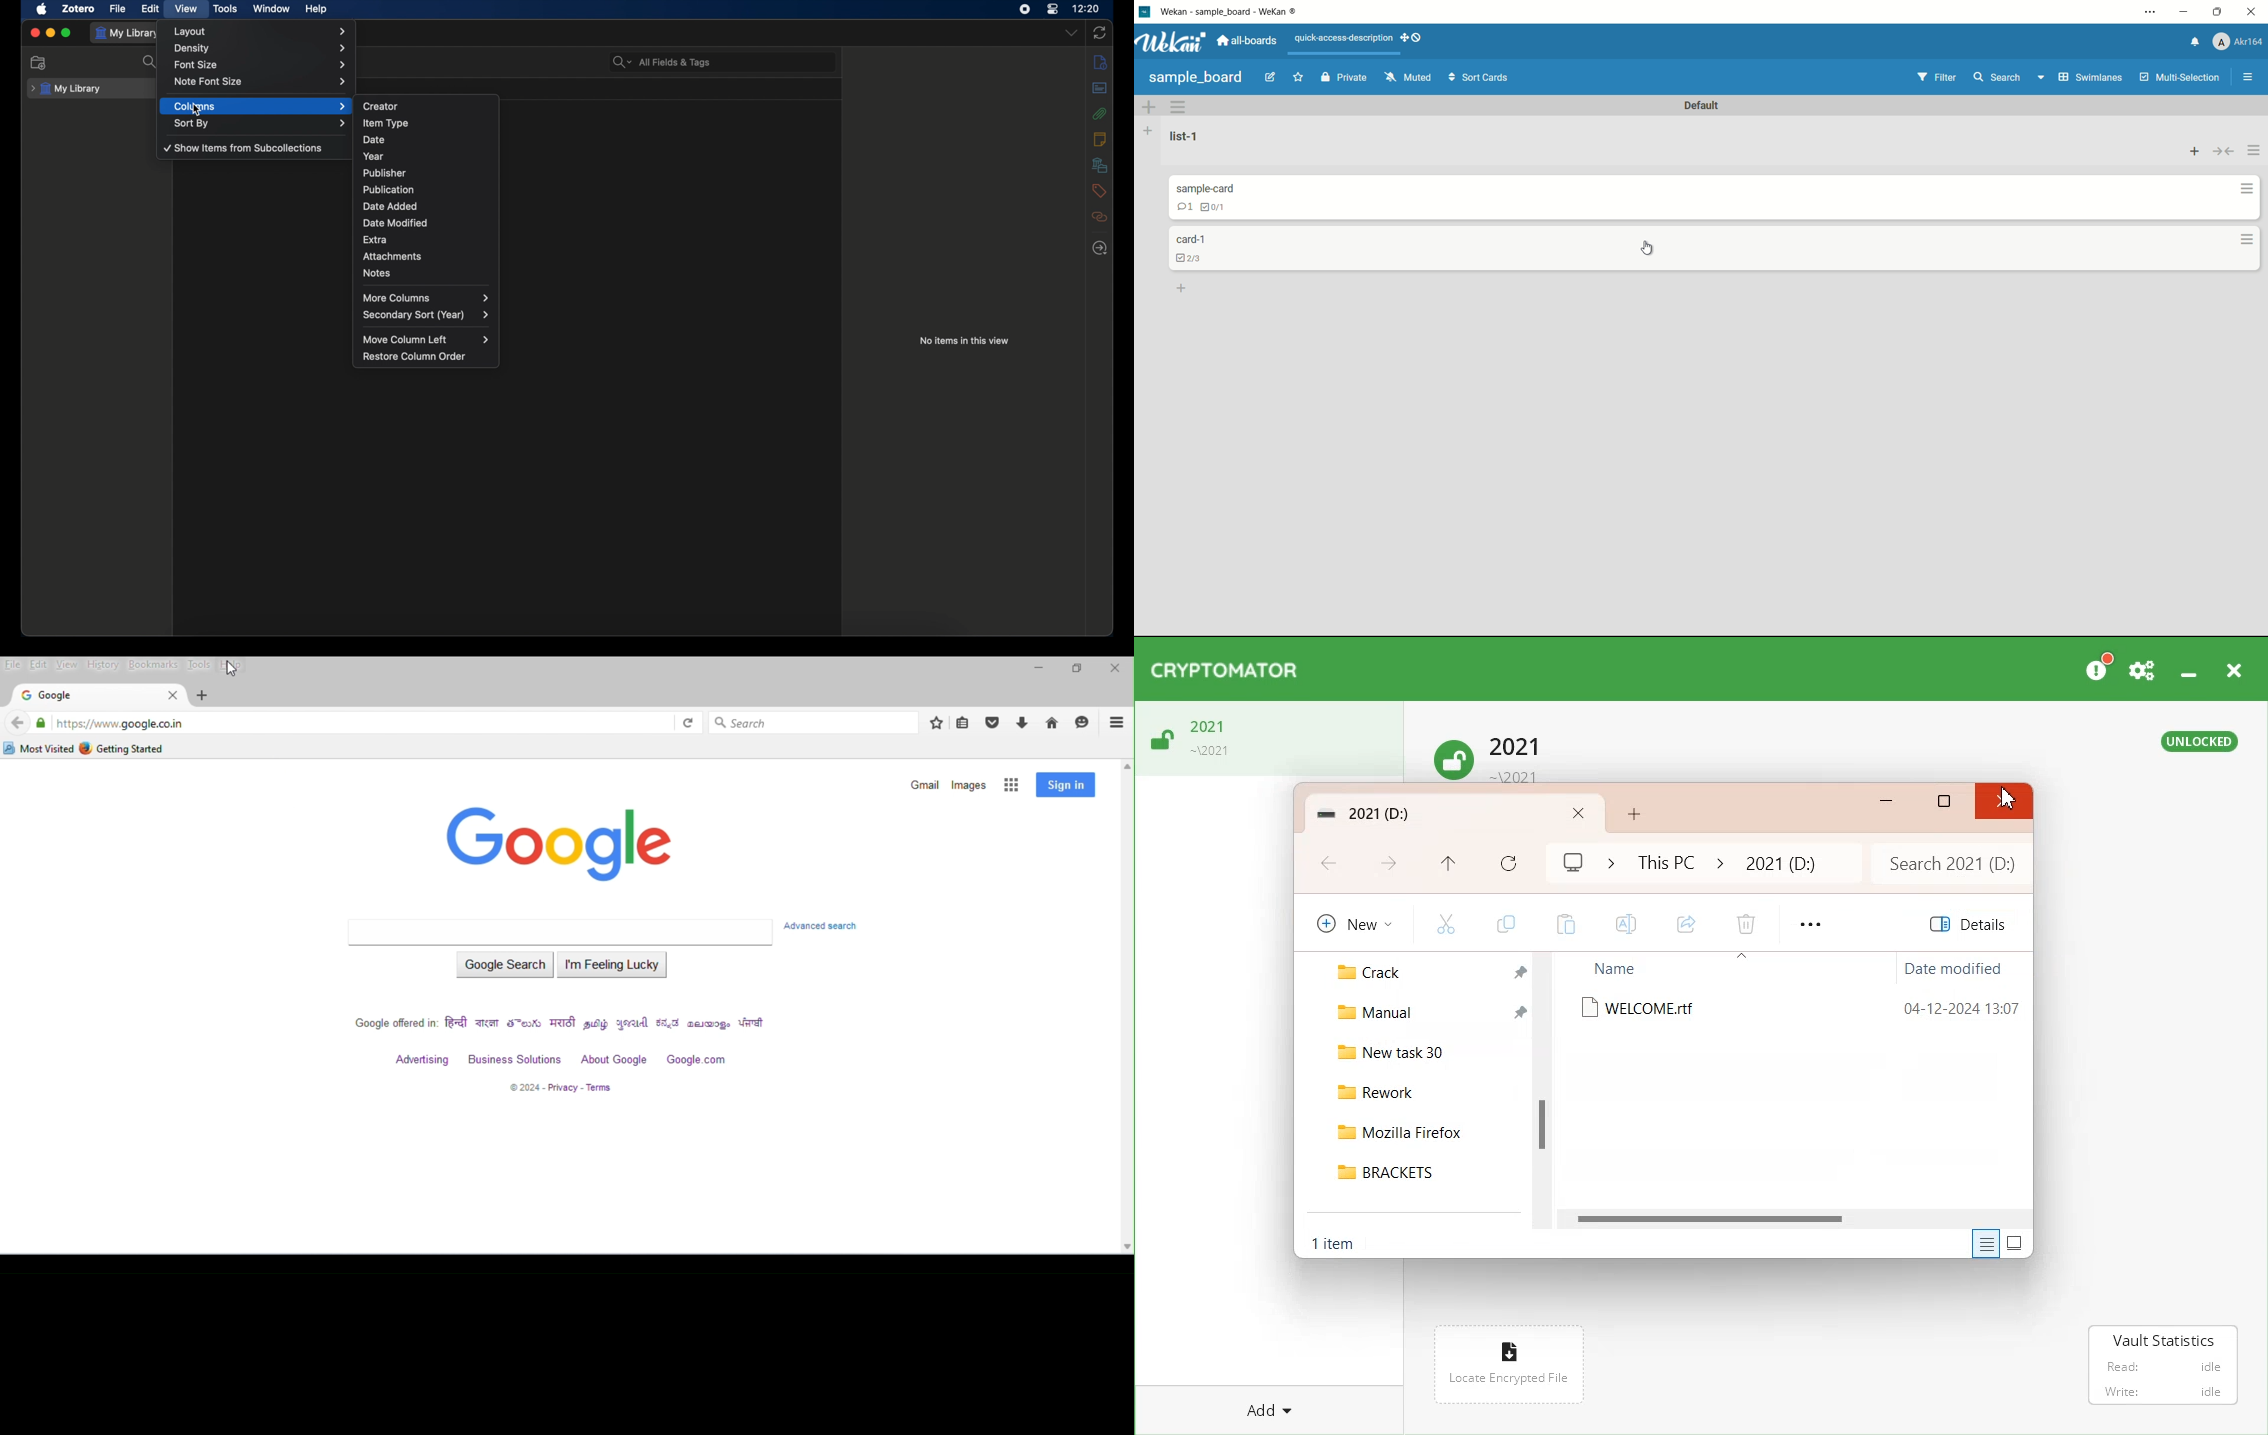 This screenshot has width=2268, height=1456. What do you see at coordinates (1025, 9) in the screenshot?
I see `screen recorder` at bounding box center [1025, 9].